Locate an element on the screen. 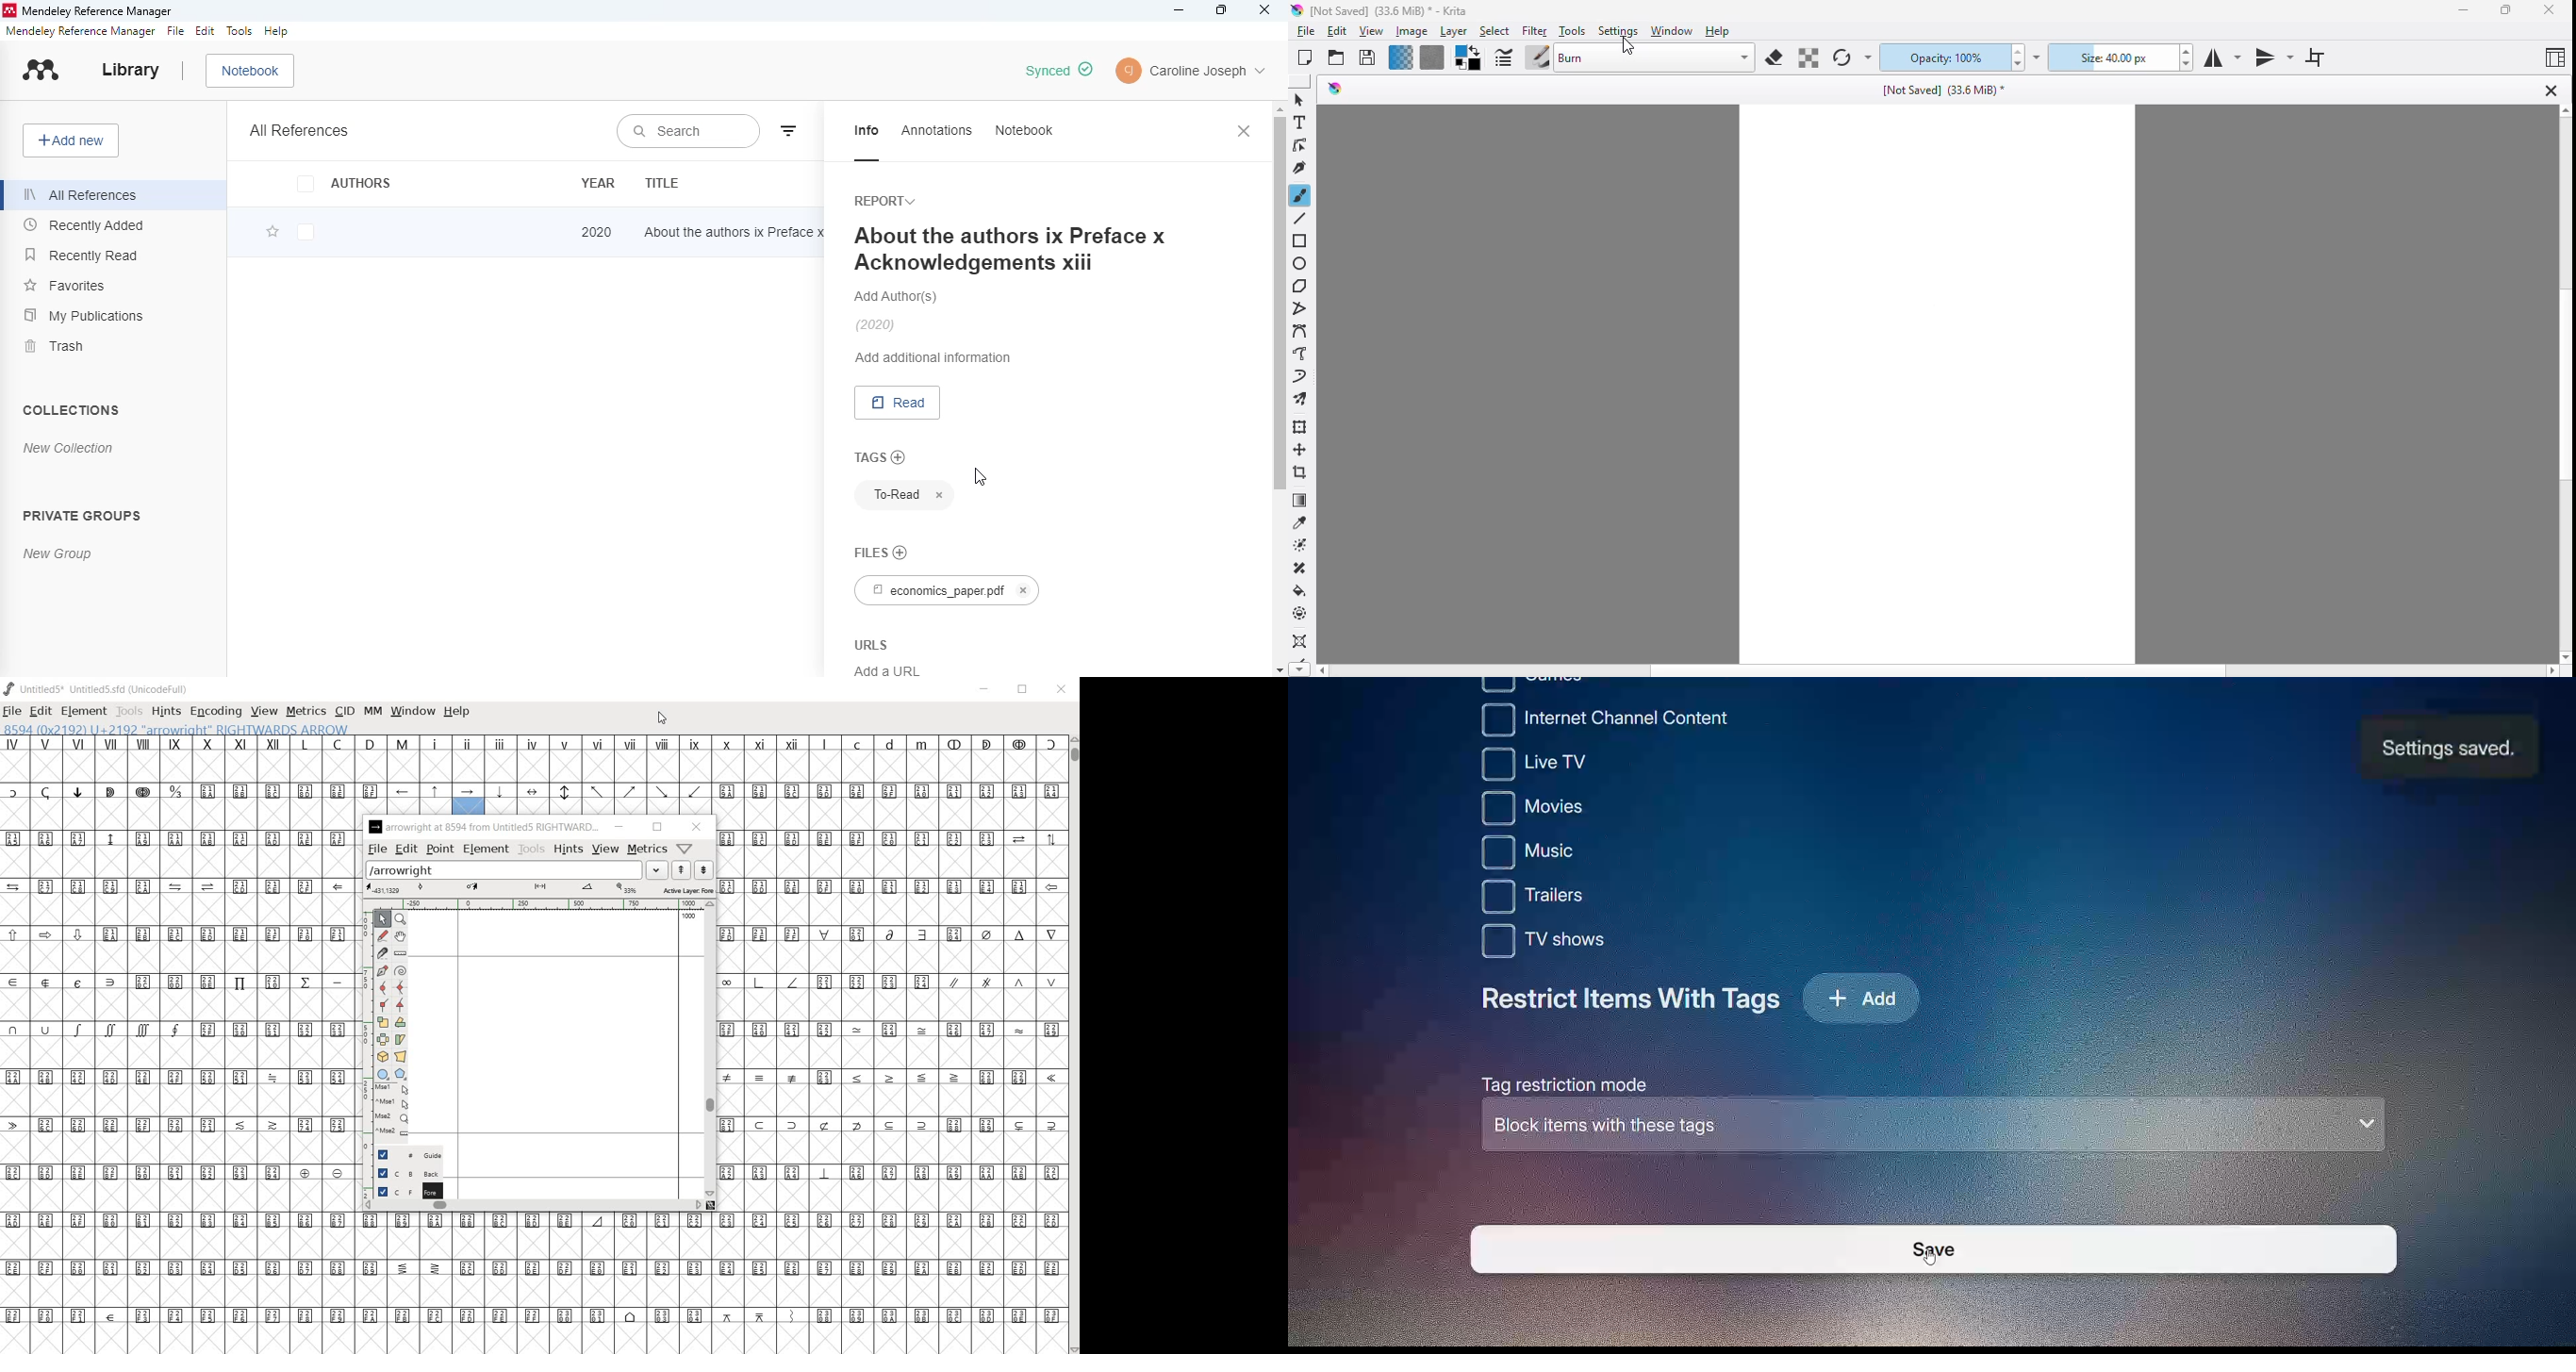 The width and height of the screenshot is (2576, 1372). mendeley reference manager is located at coordinates (80, 31).